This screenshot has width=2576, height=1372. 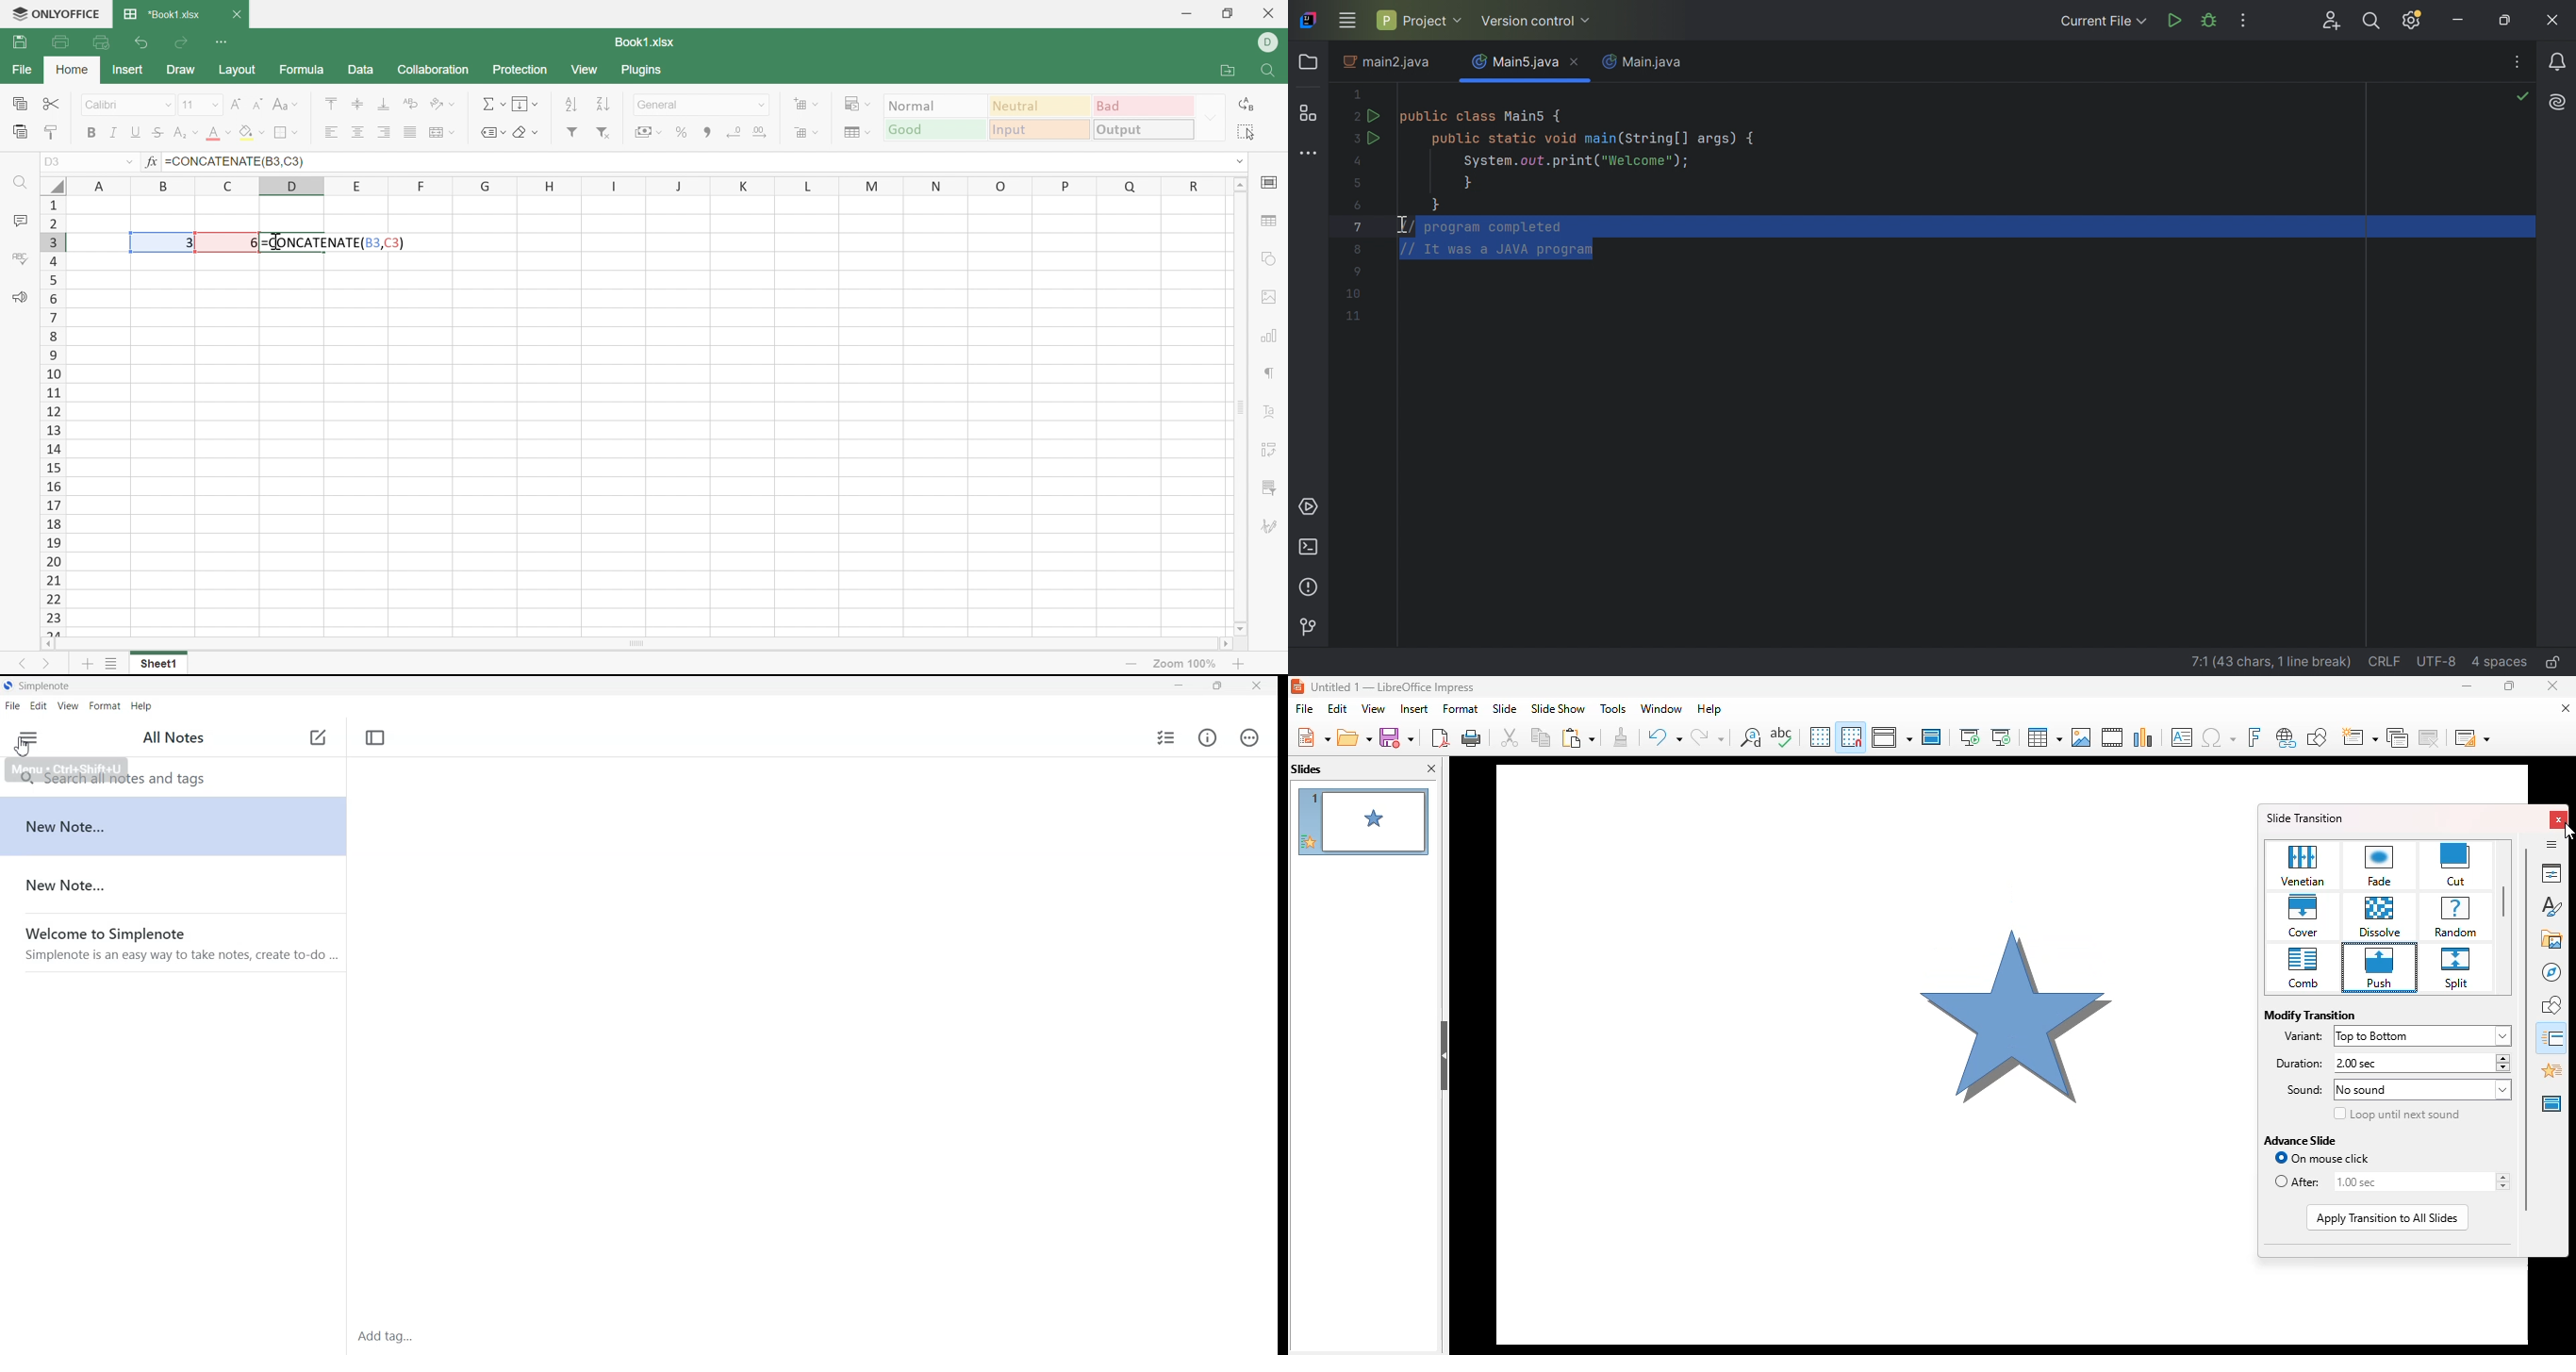 I want to click on apply transition to all slides, so click(x=2387, y=1218).